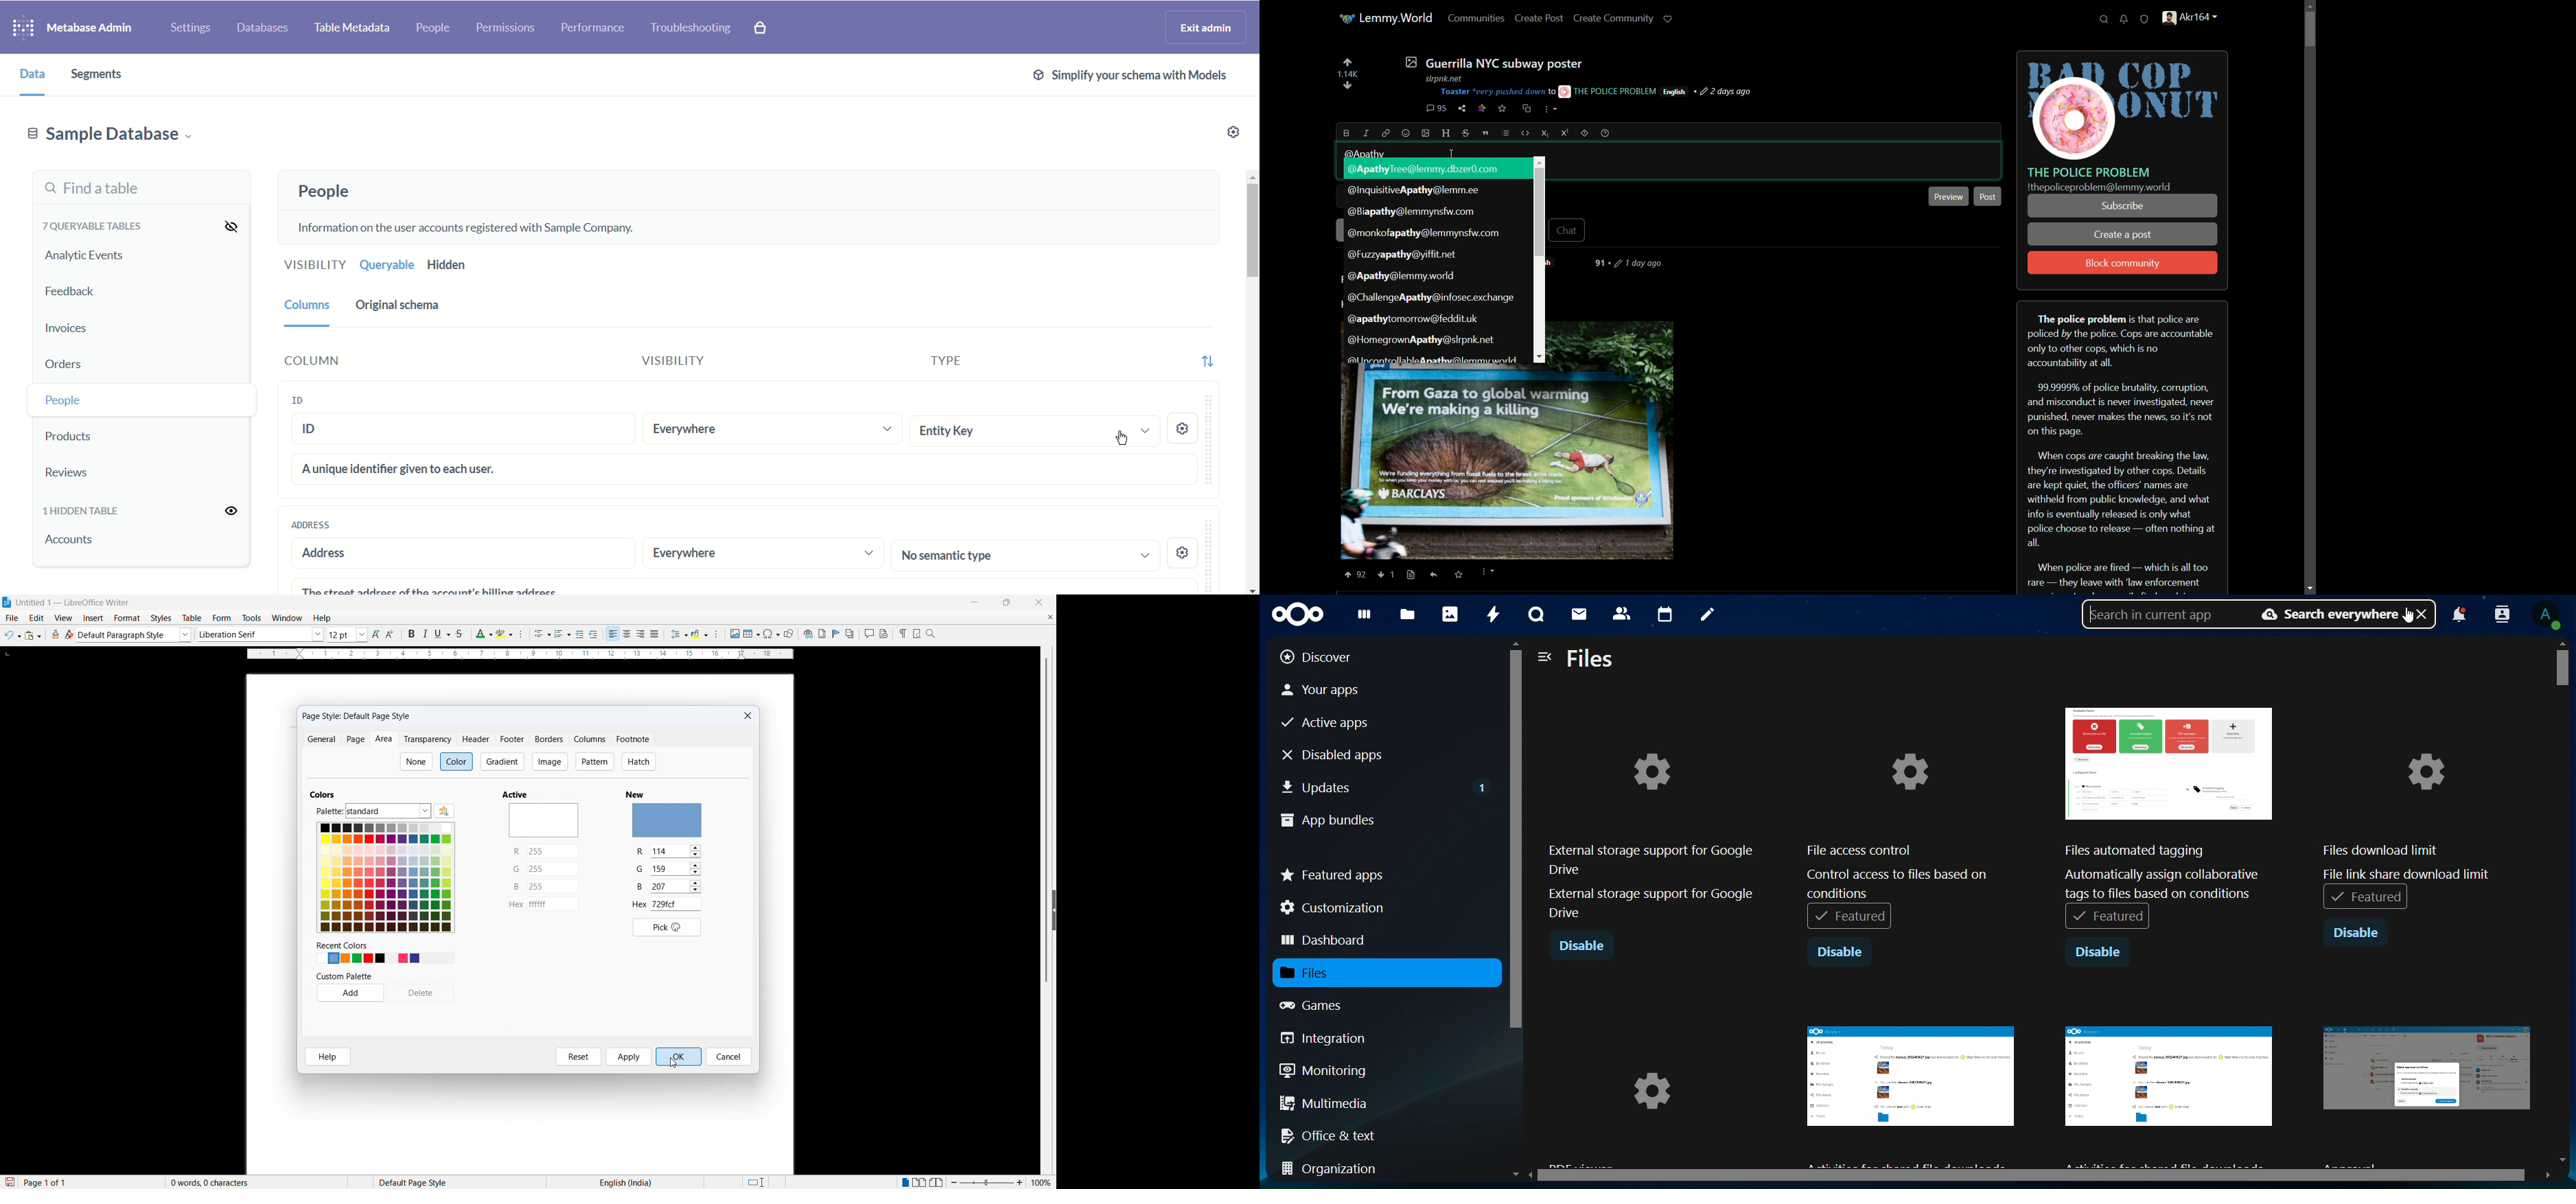 The height and width of the screenshot is (1204, 2576). Describe the element at coordinates (2409, 615) in the screenshot. I see `cursor` at that location.